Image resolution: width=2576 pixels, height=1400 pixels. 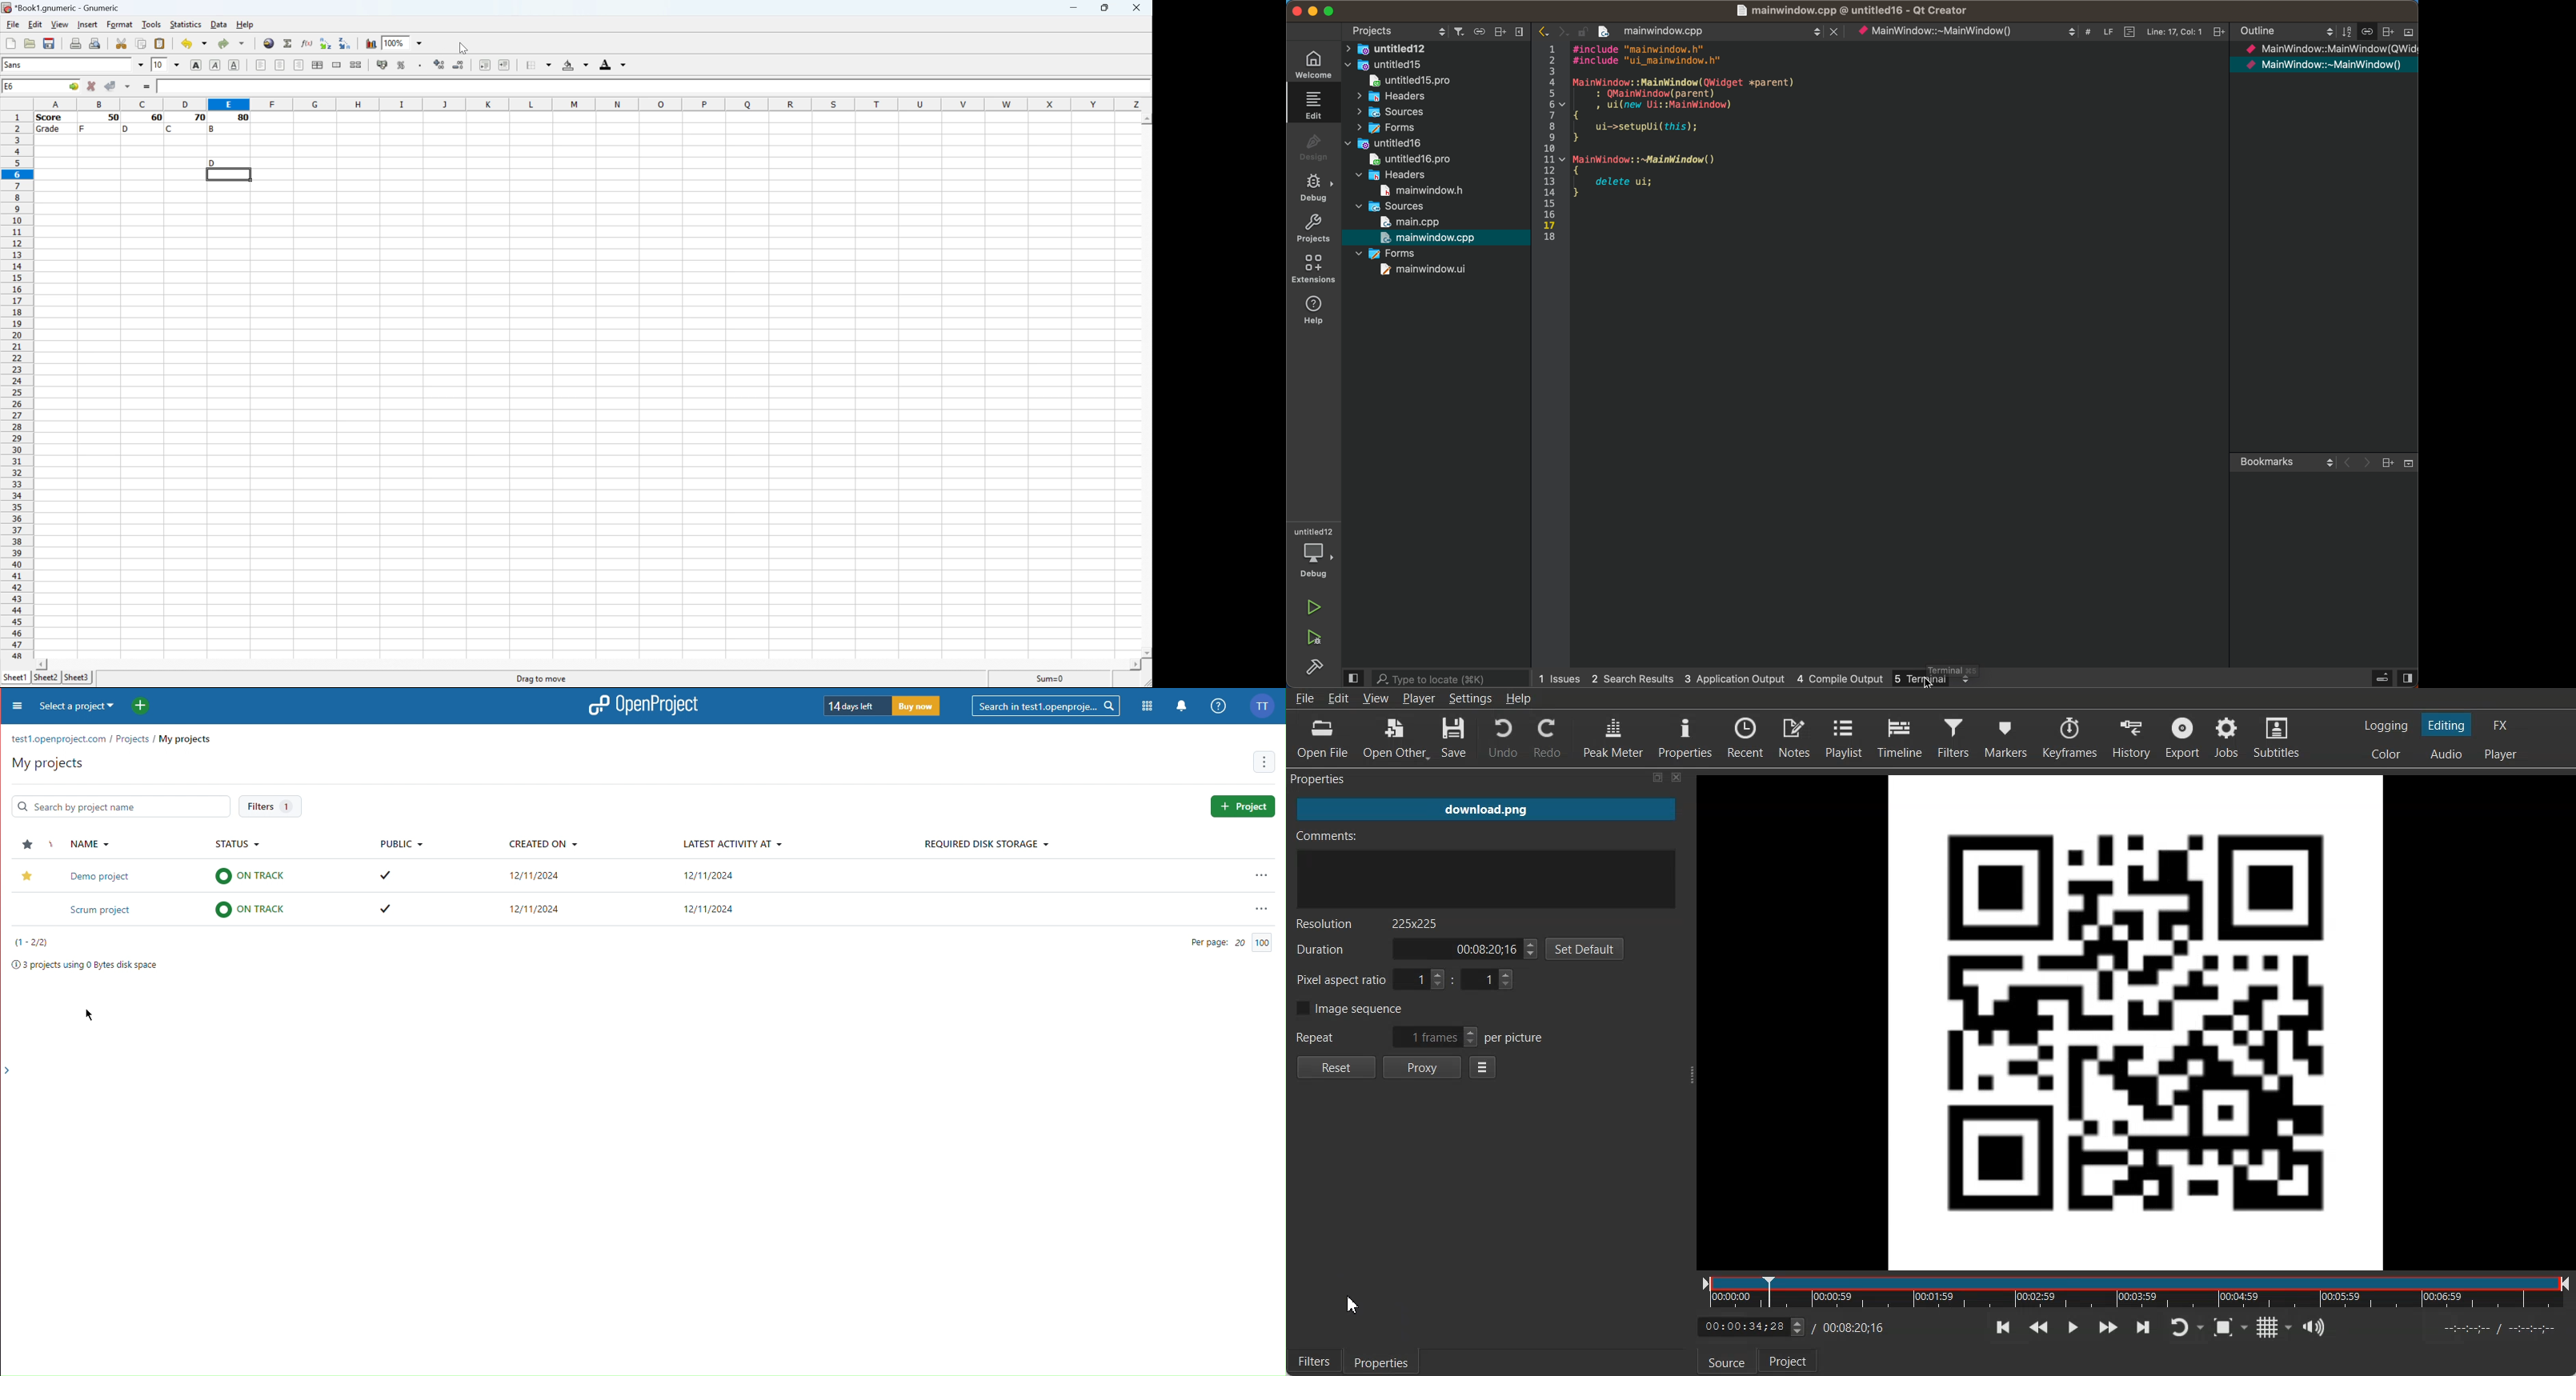 What do you see at coordinates (86, 25) in the screenshot?
I see `Insert` at bounding box center [86, 25].